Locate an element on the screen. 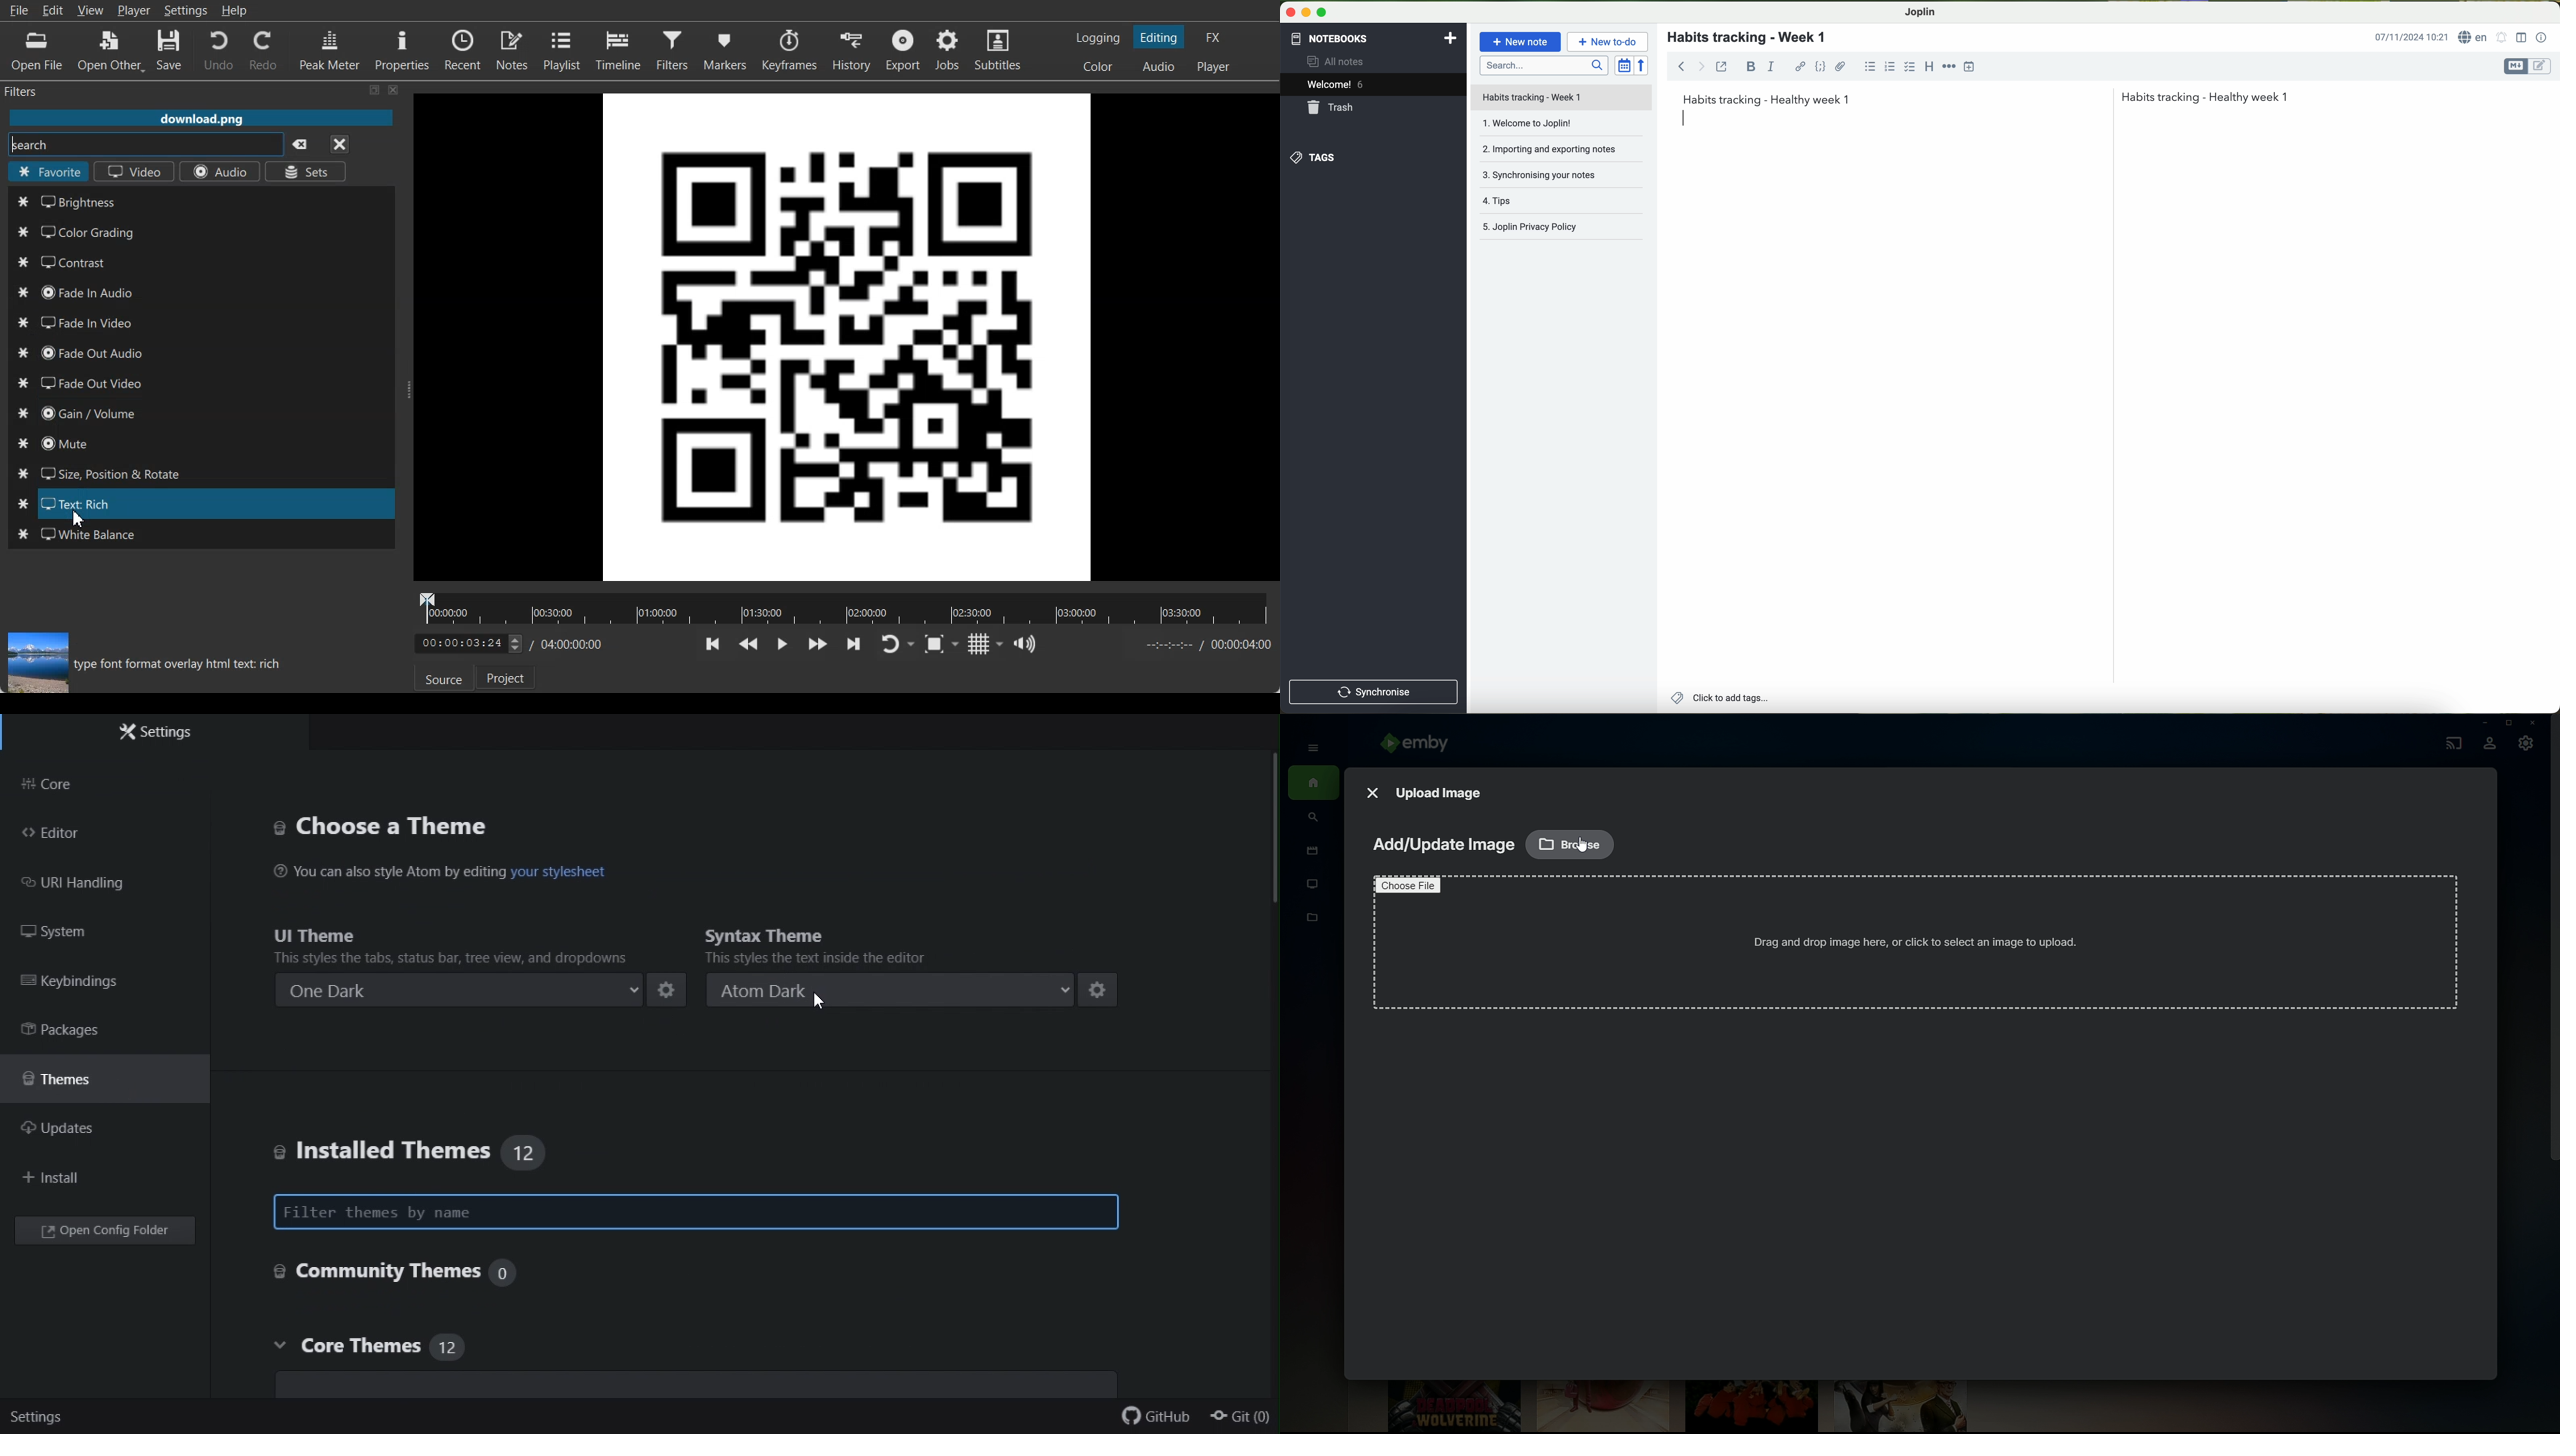 The image size is (2576, 1456). add tags is located at coordinates (1717, 699).